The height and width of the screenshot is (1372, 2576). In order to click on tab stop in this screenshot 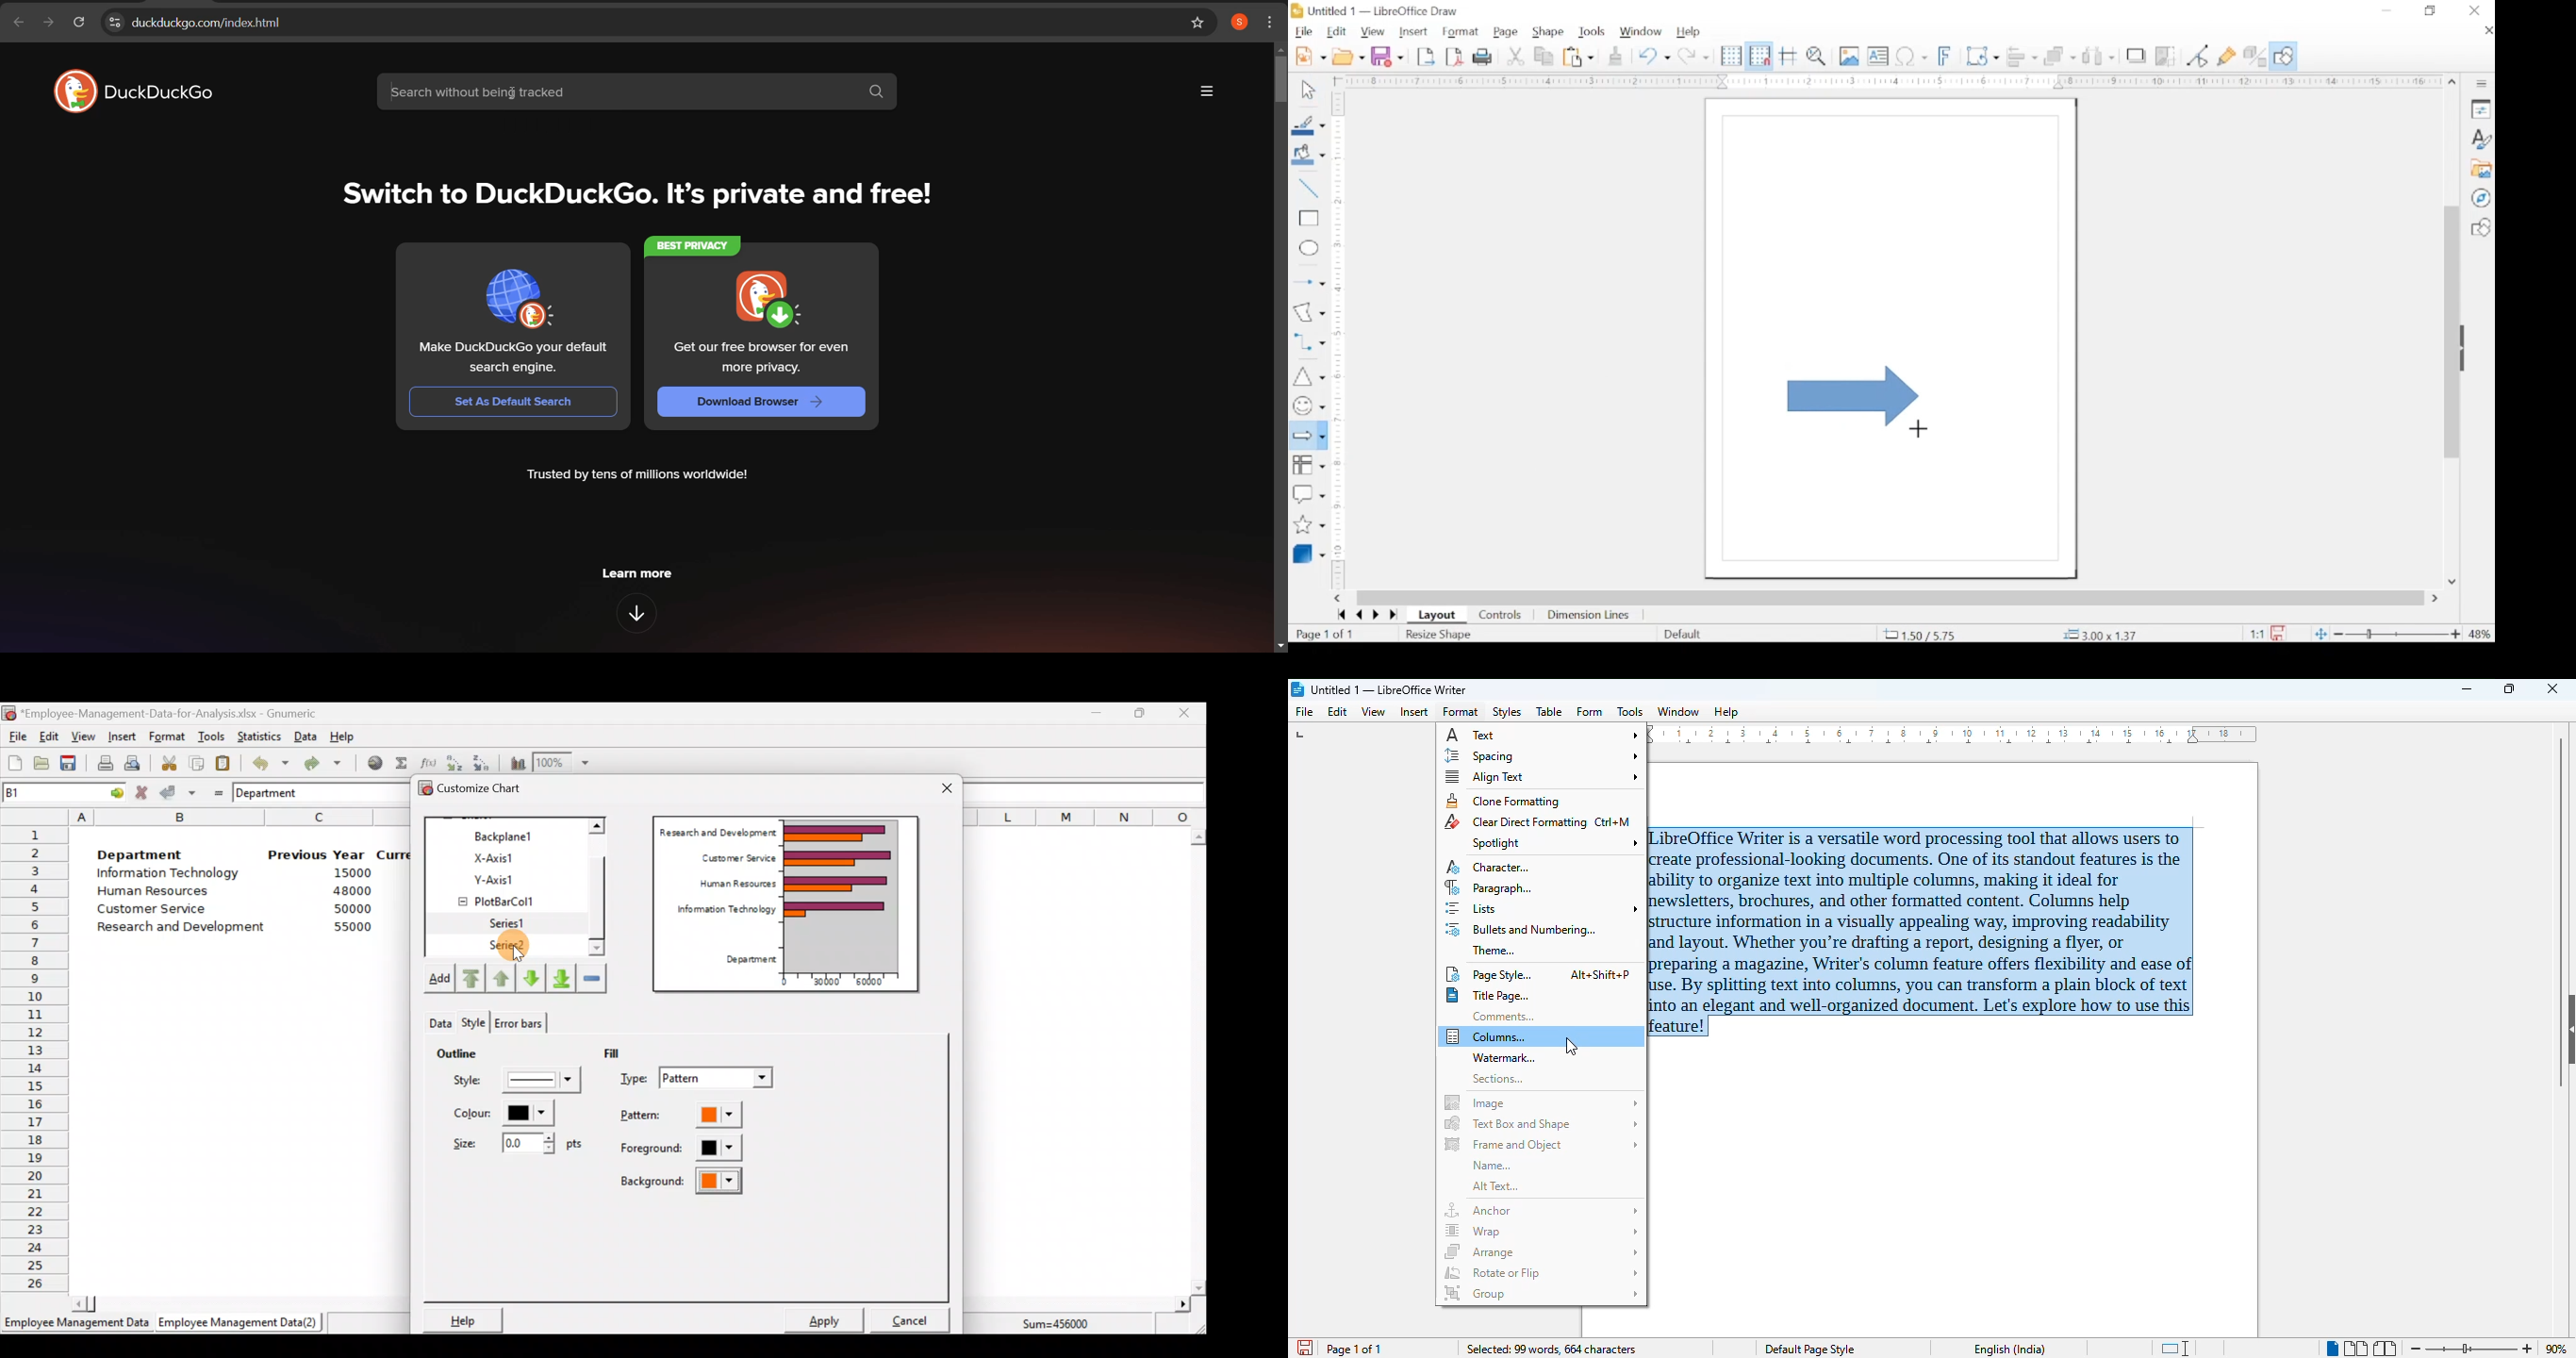, I will do `click(1302, 735)`.